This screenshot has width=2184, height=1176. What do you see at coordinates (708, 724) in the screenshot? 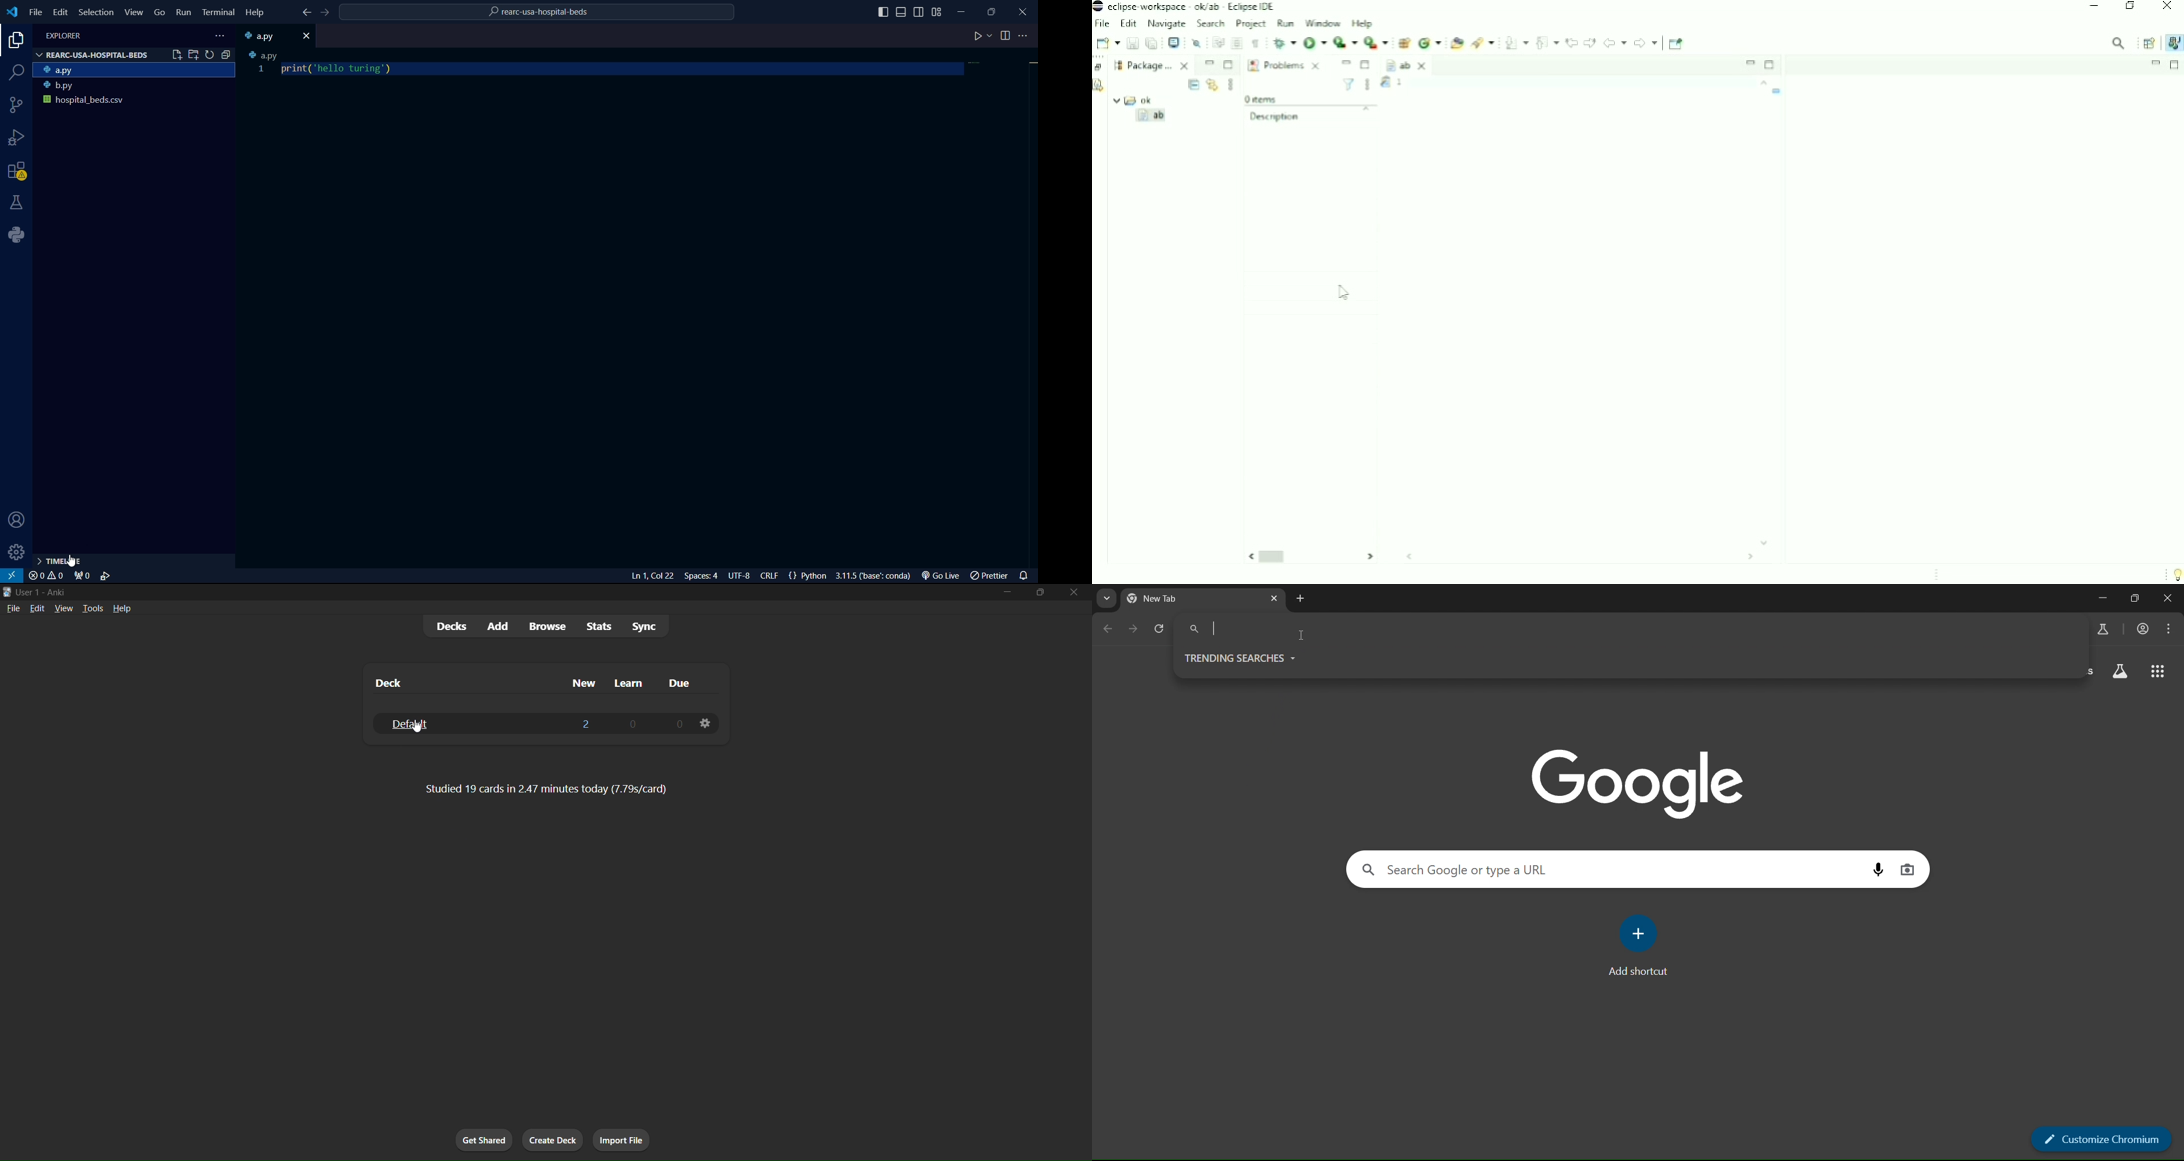
I see `setting` at bounding box center [708, 724].